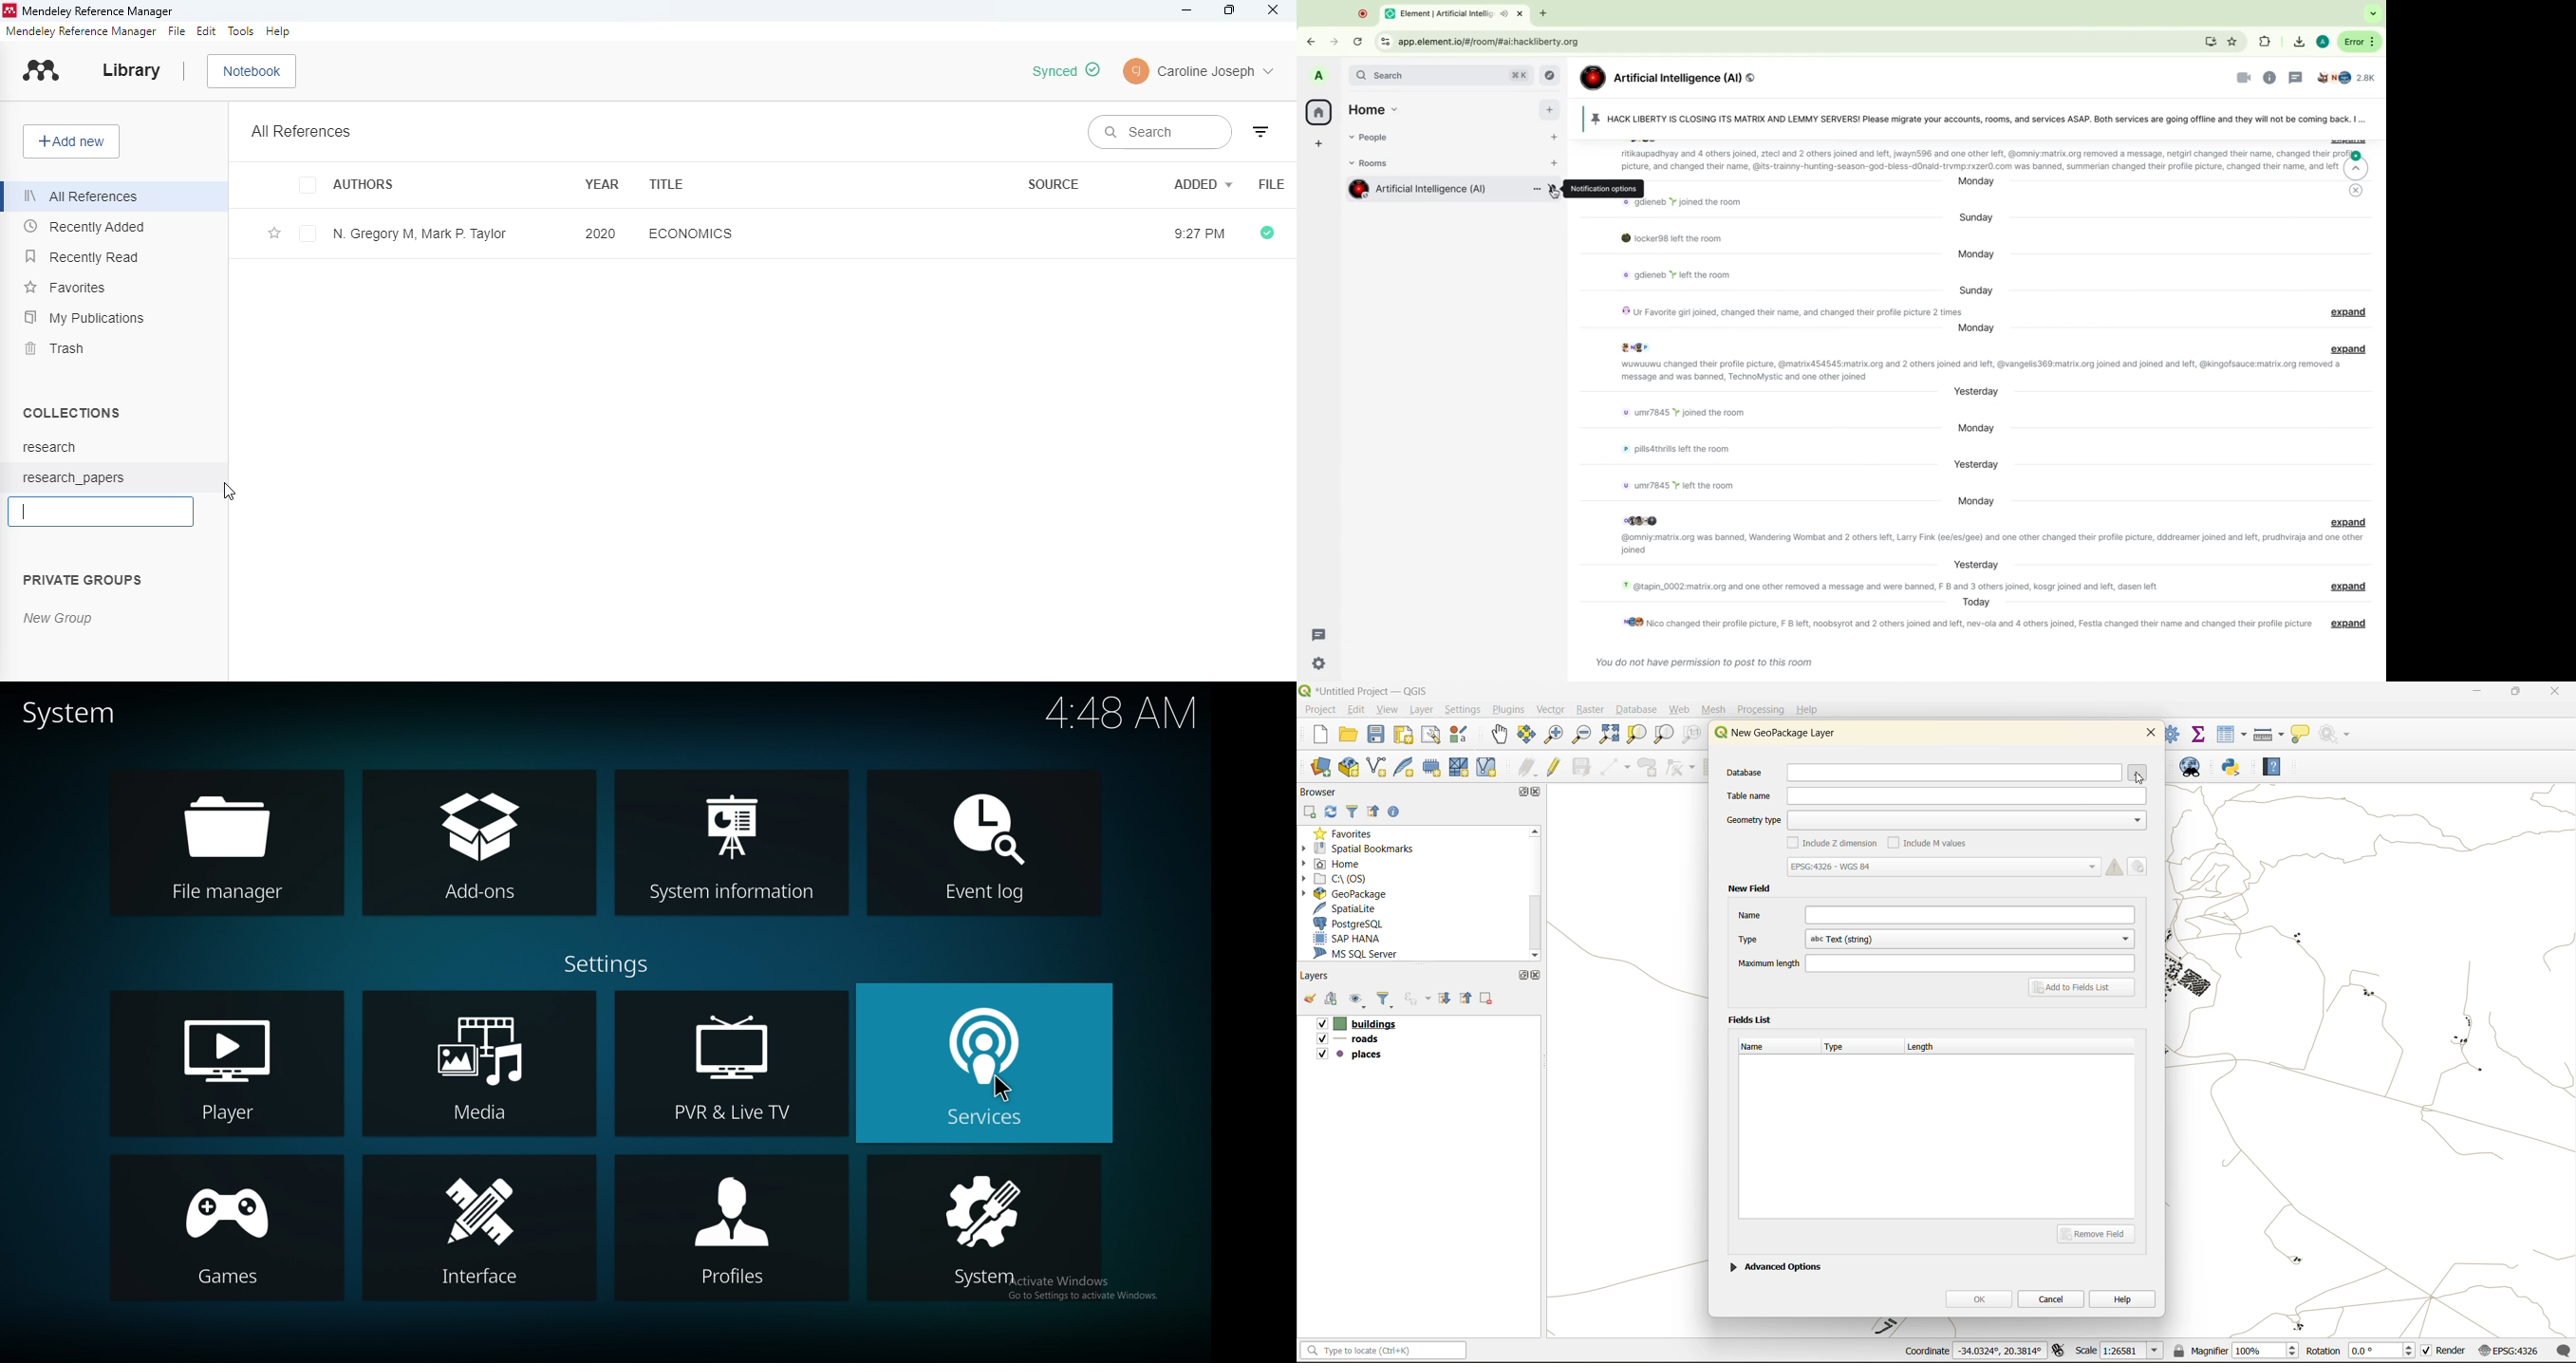 The width and height of the screenshot is (2576, 1372). I want to click on message, so click(1964, 625).